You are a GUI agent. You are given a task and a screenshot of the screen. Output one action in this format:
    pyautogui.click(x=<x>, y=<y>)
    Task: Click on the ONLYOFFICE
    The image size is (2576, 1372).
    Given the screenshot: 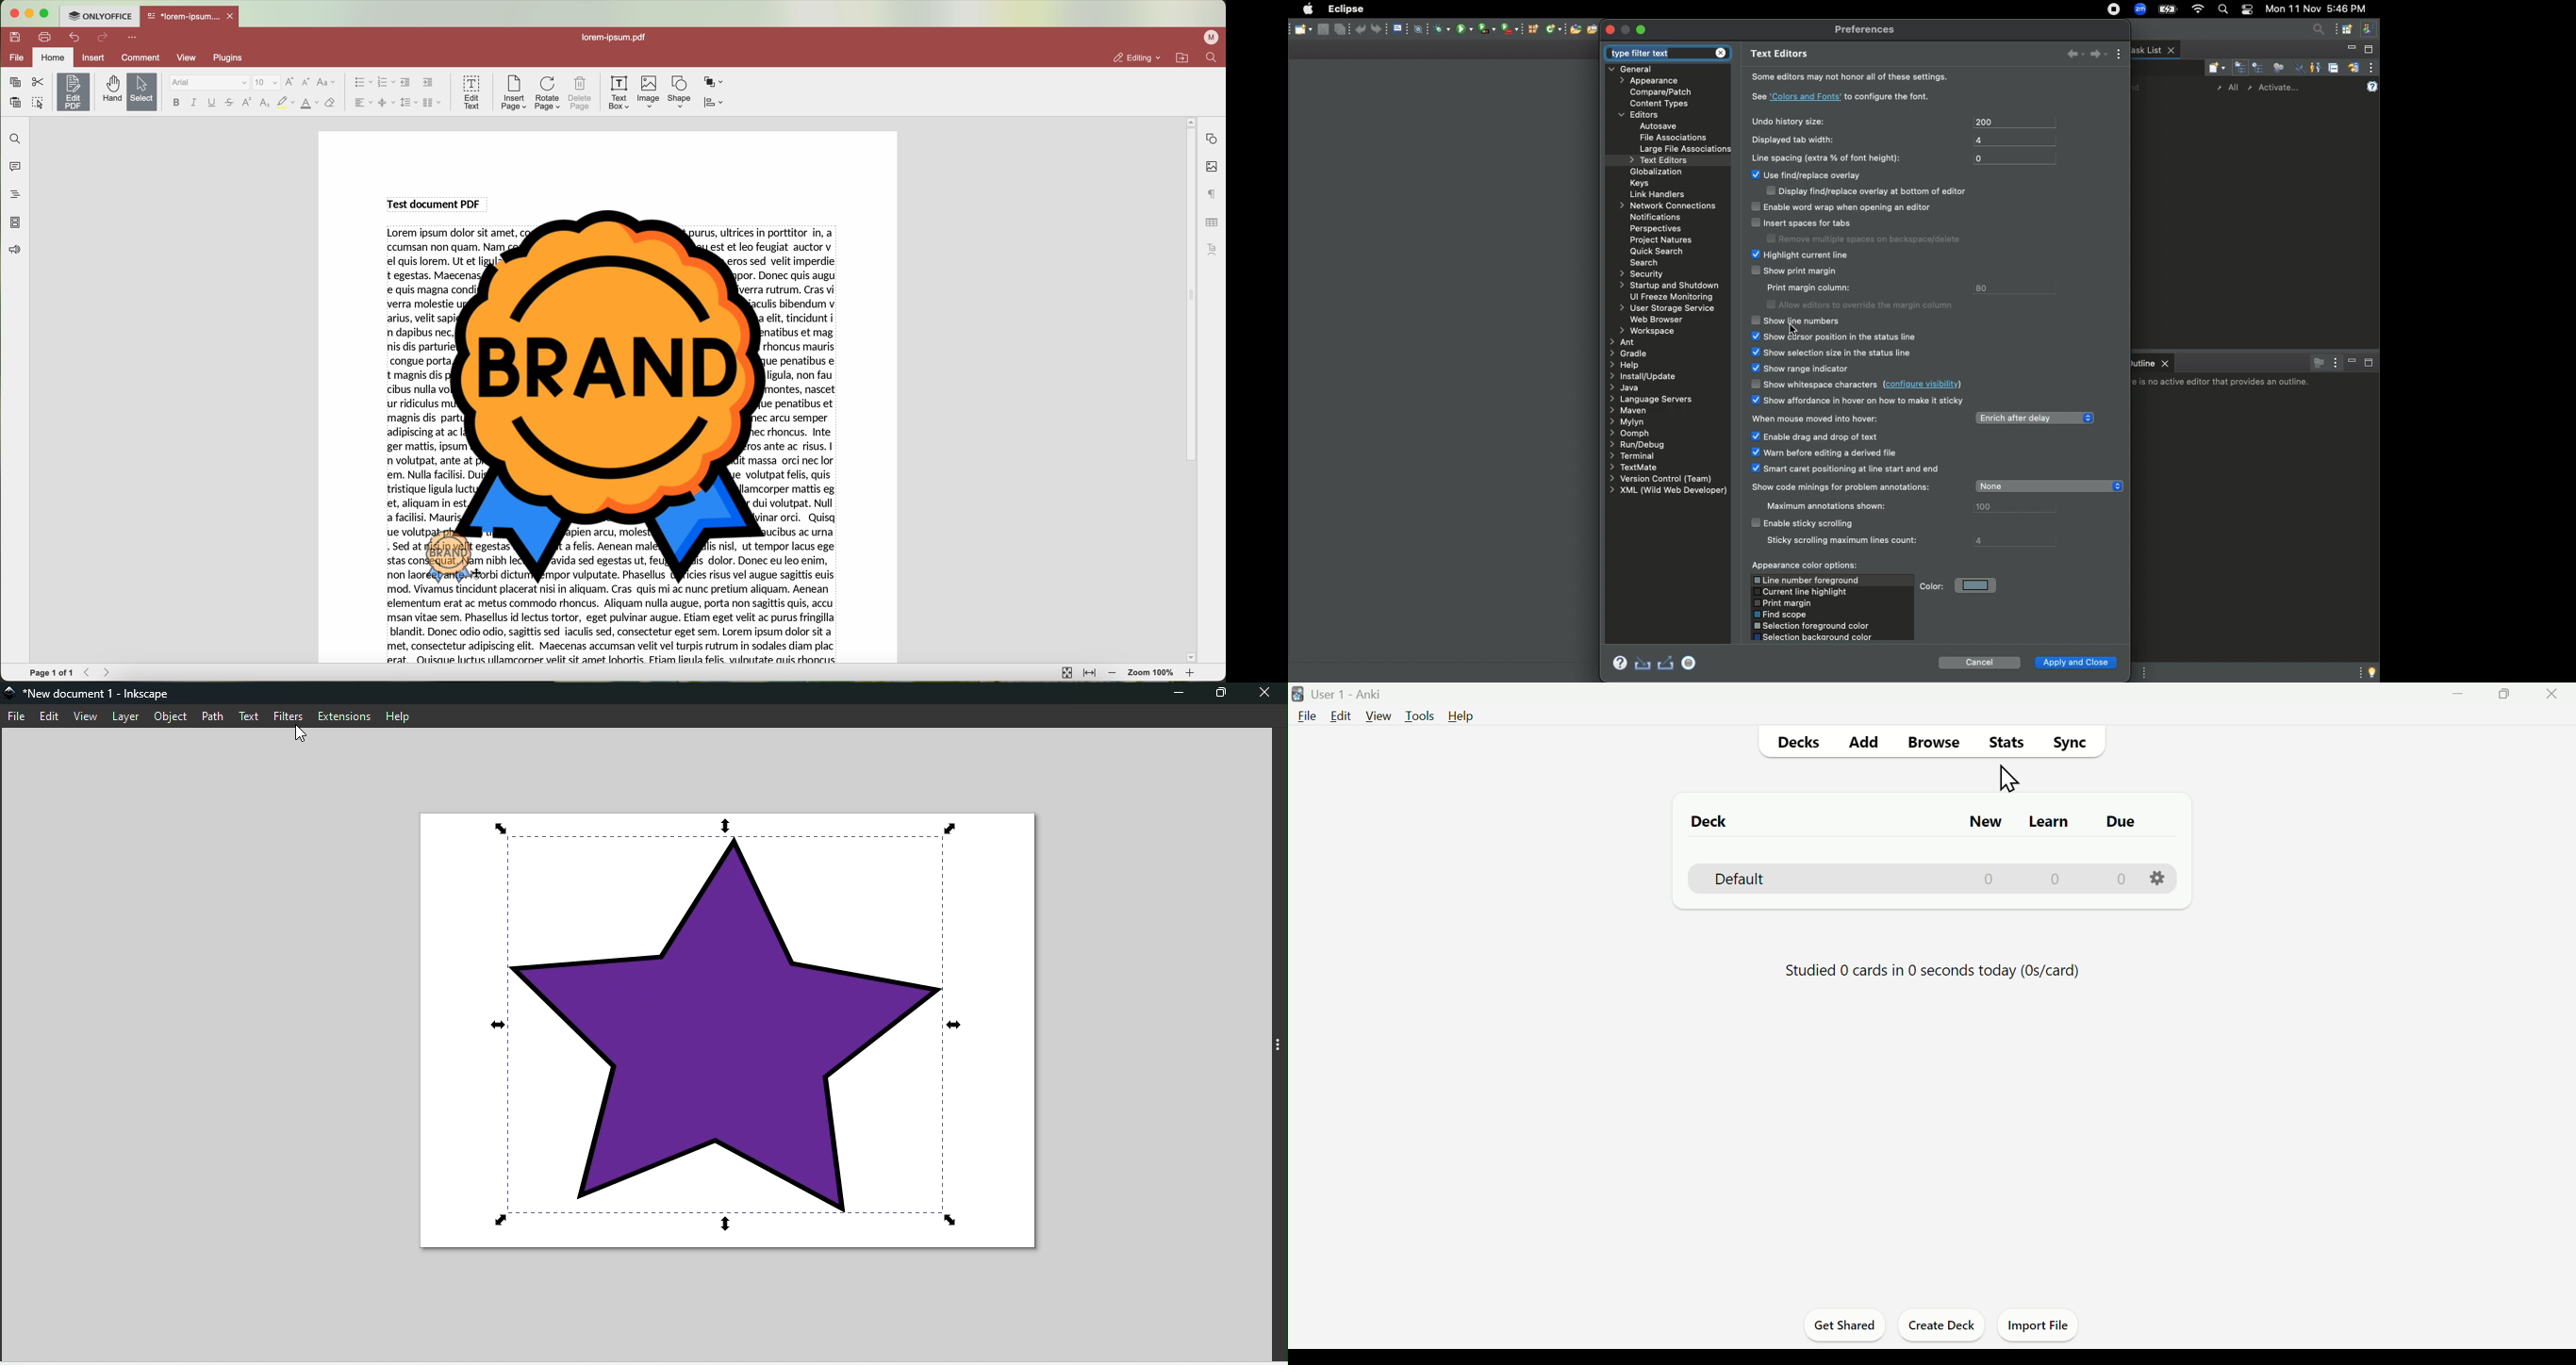 What is the action you would take?
    pyautogui.click(x=99, y=15)
    